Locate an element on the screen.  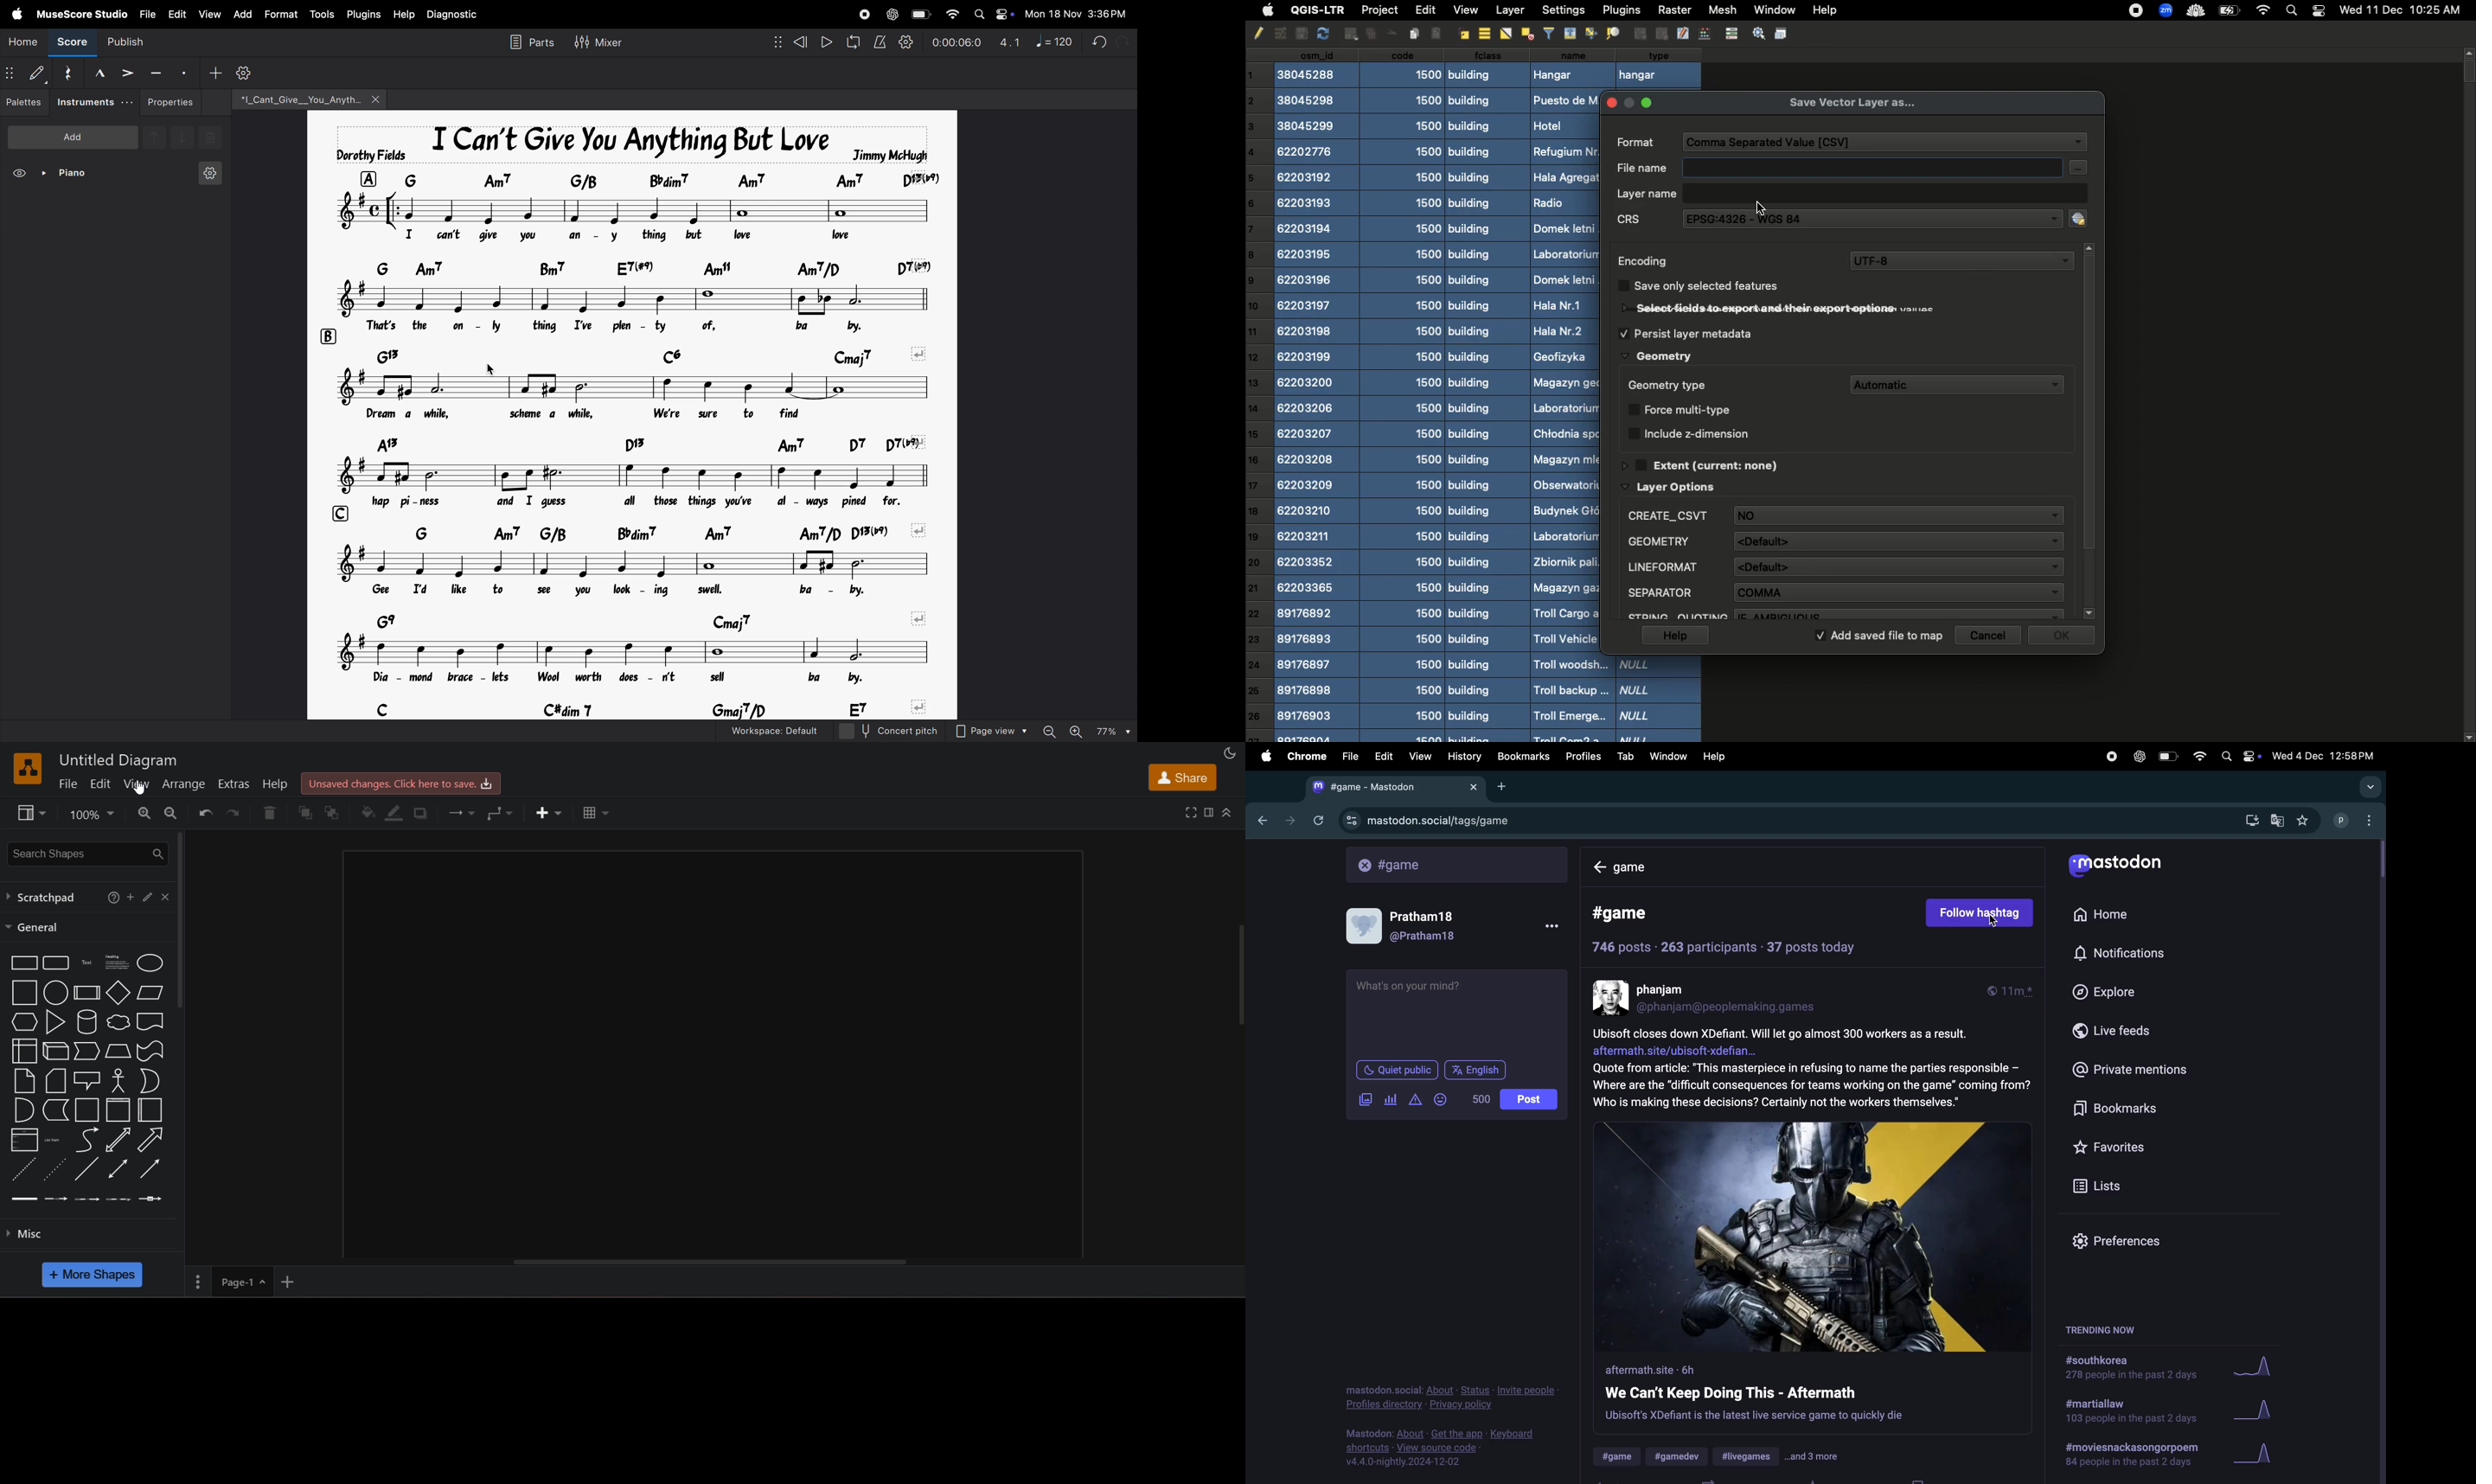
Align right is located at coordinates (1463, 33).